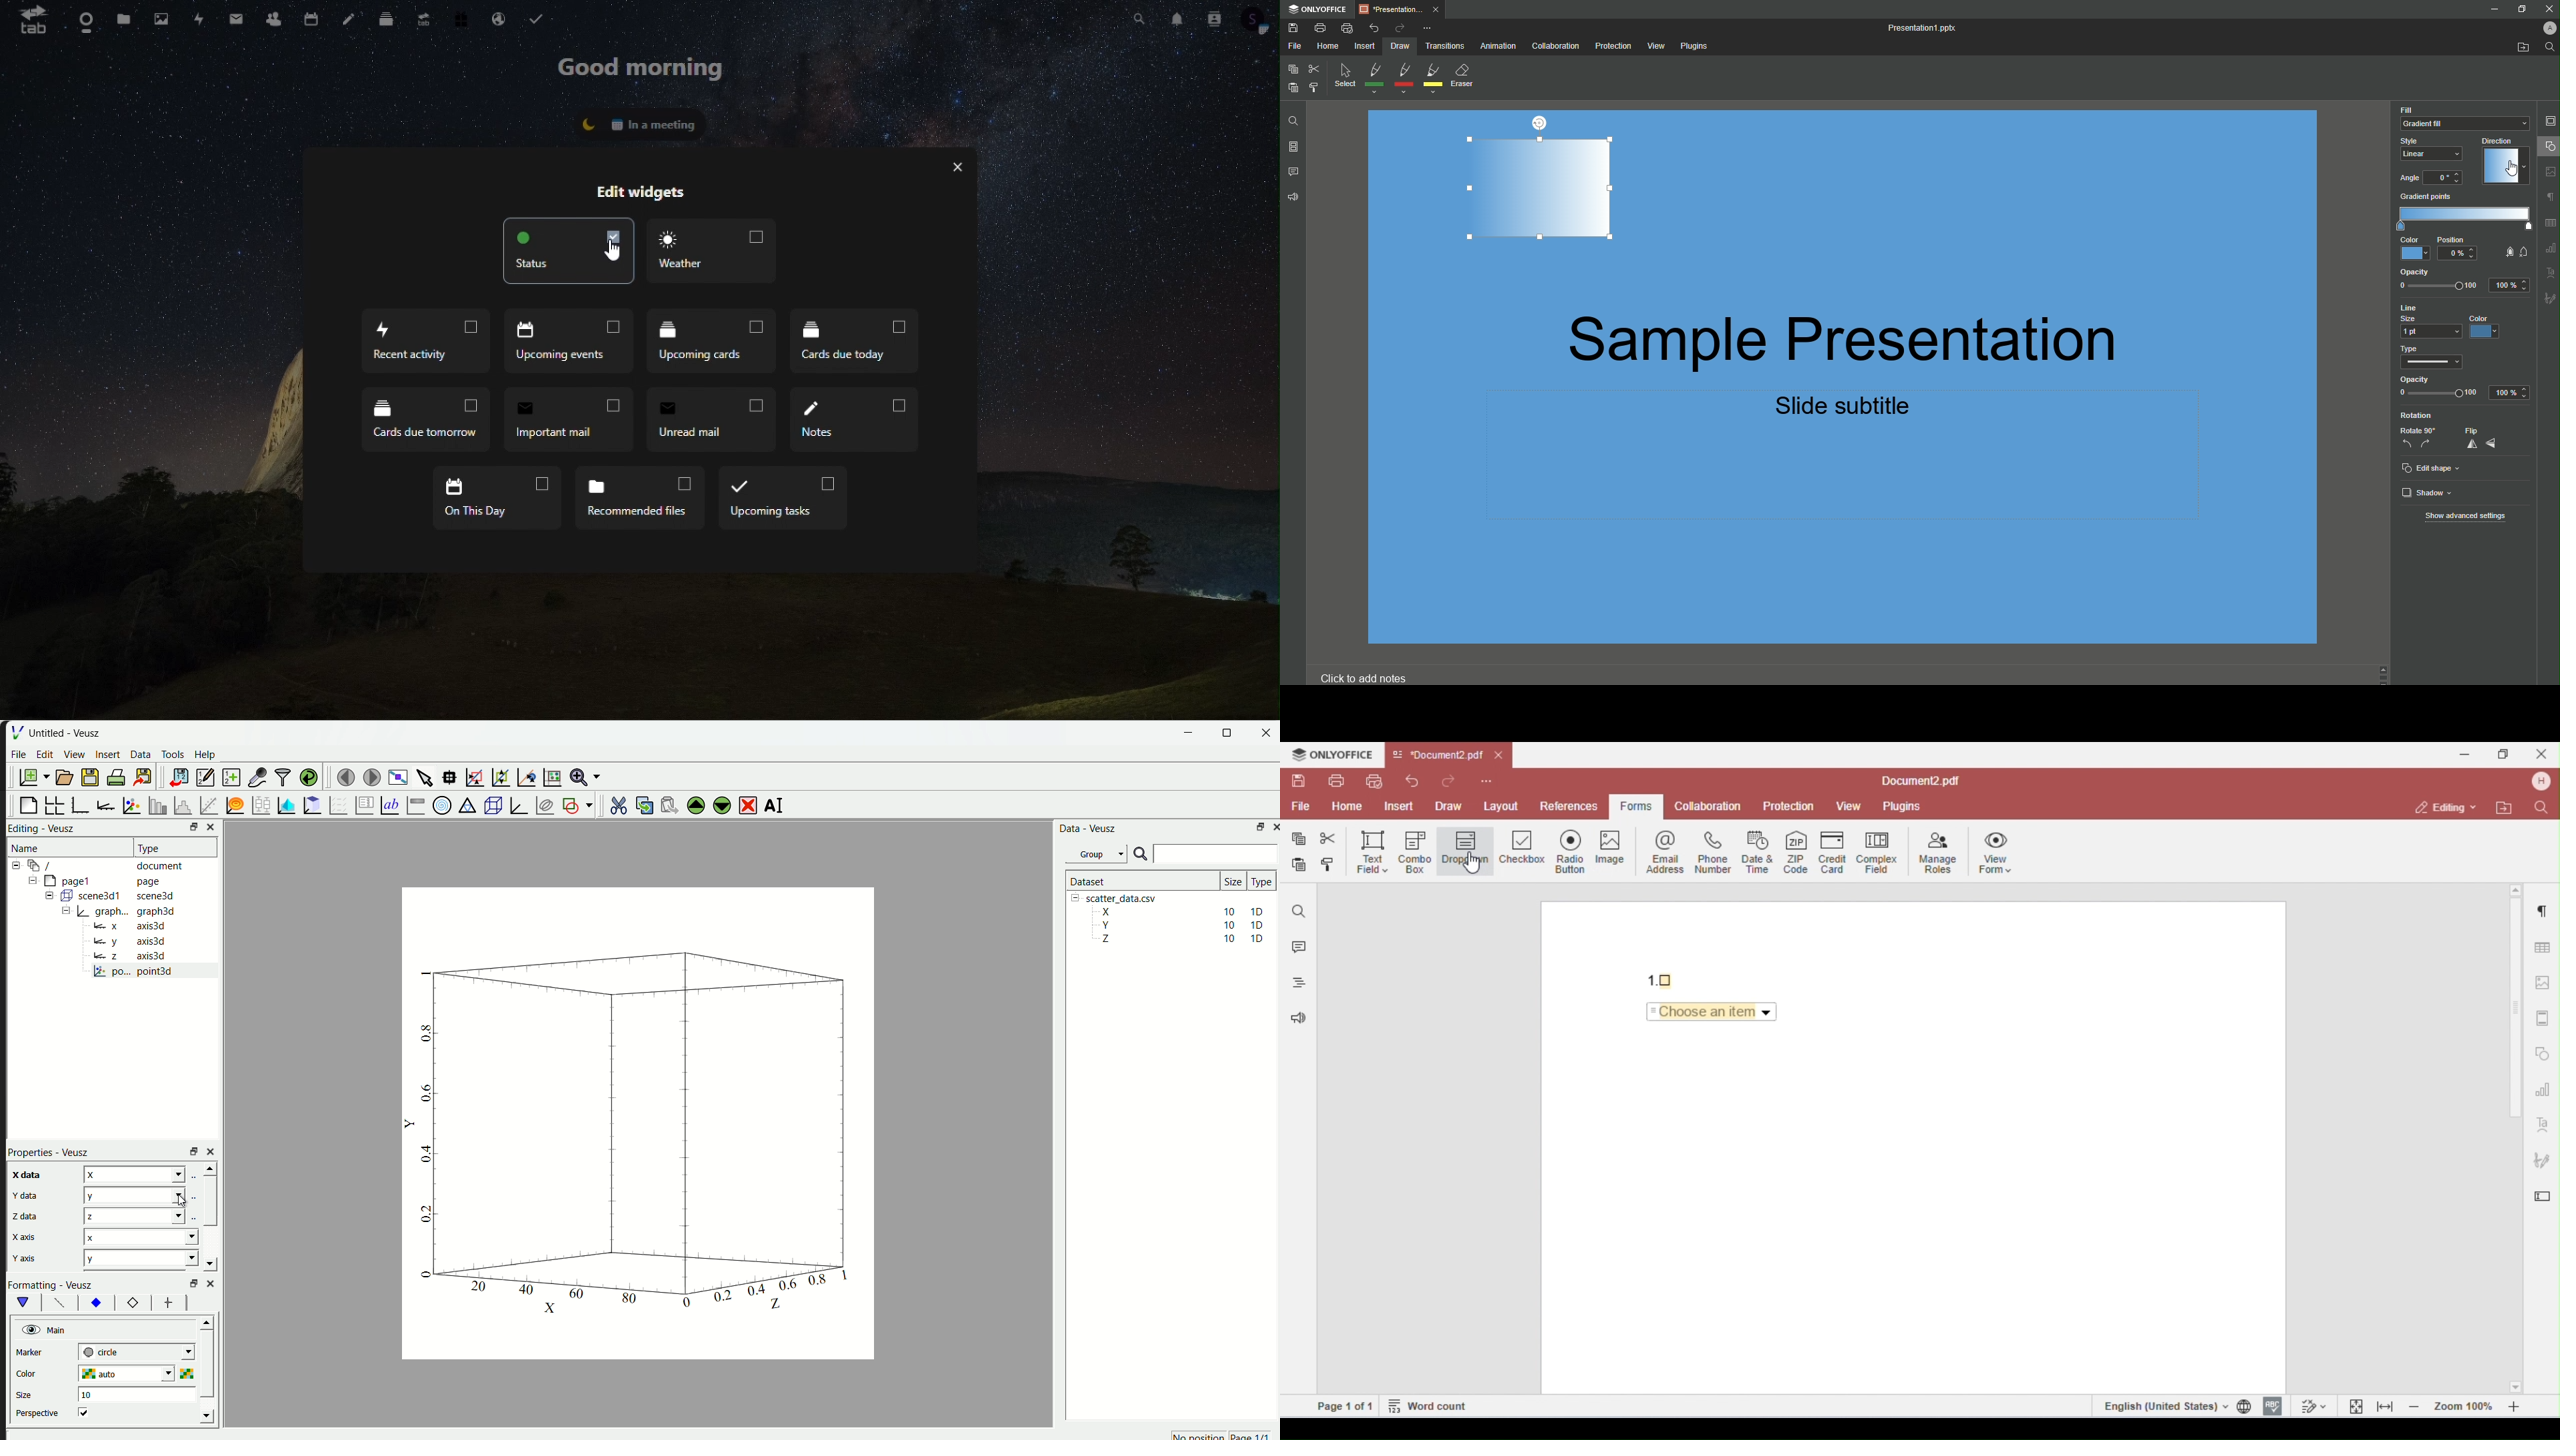 The height and width of the screenshot is (1456, 2576). I want to click on Position, so click(2456, 250).